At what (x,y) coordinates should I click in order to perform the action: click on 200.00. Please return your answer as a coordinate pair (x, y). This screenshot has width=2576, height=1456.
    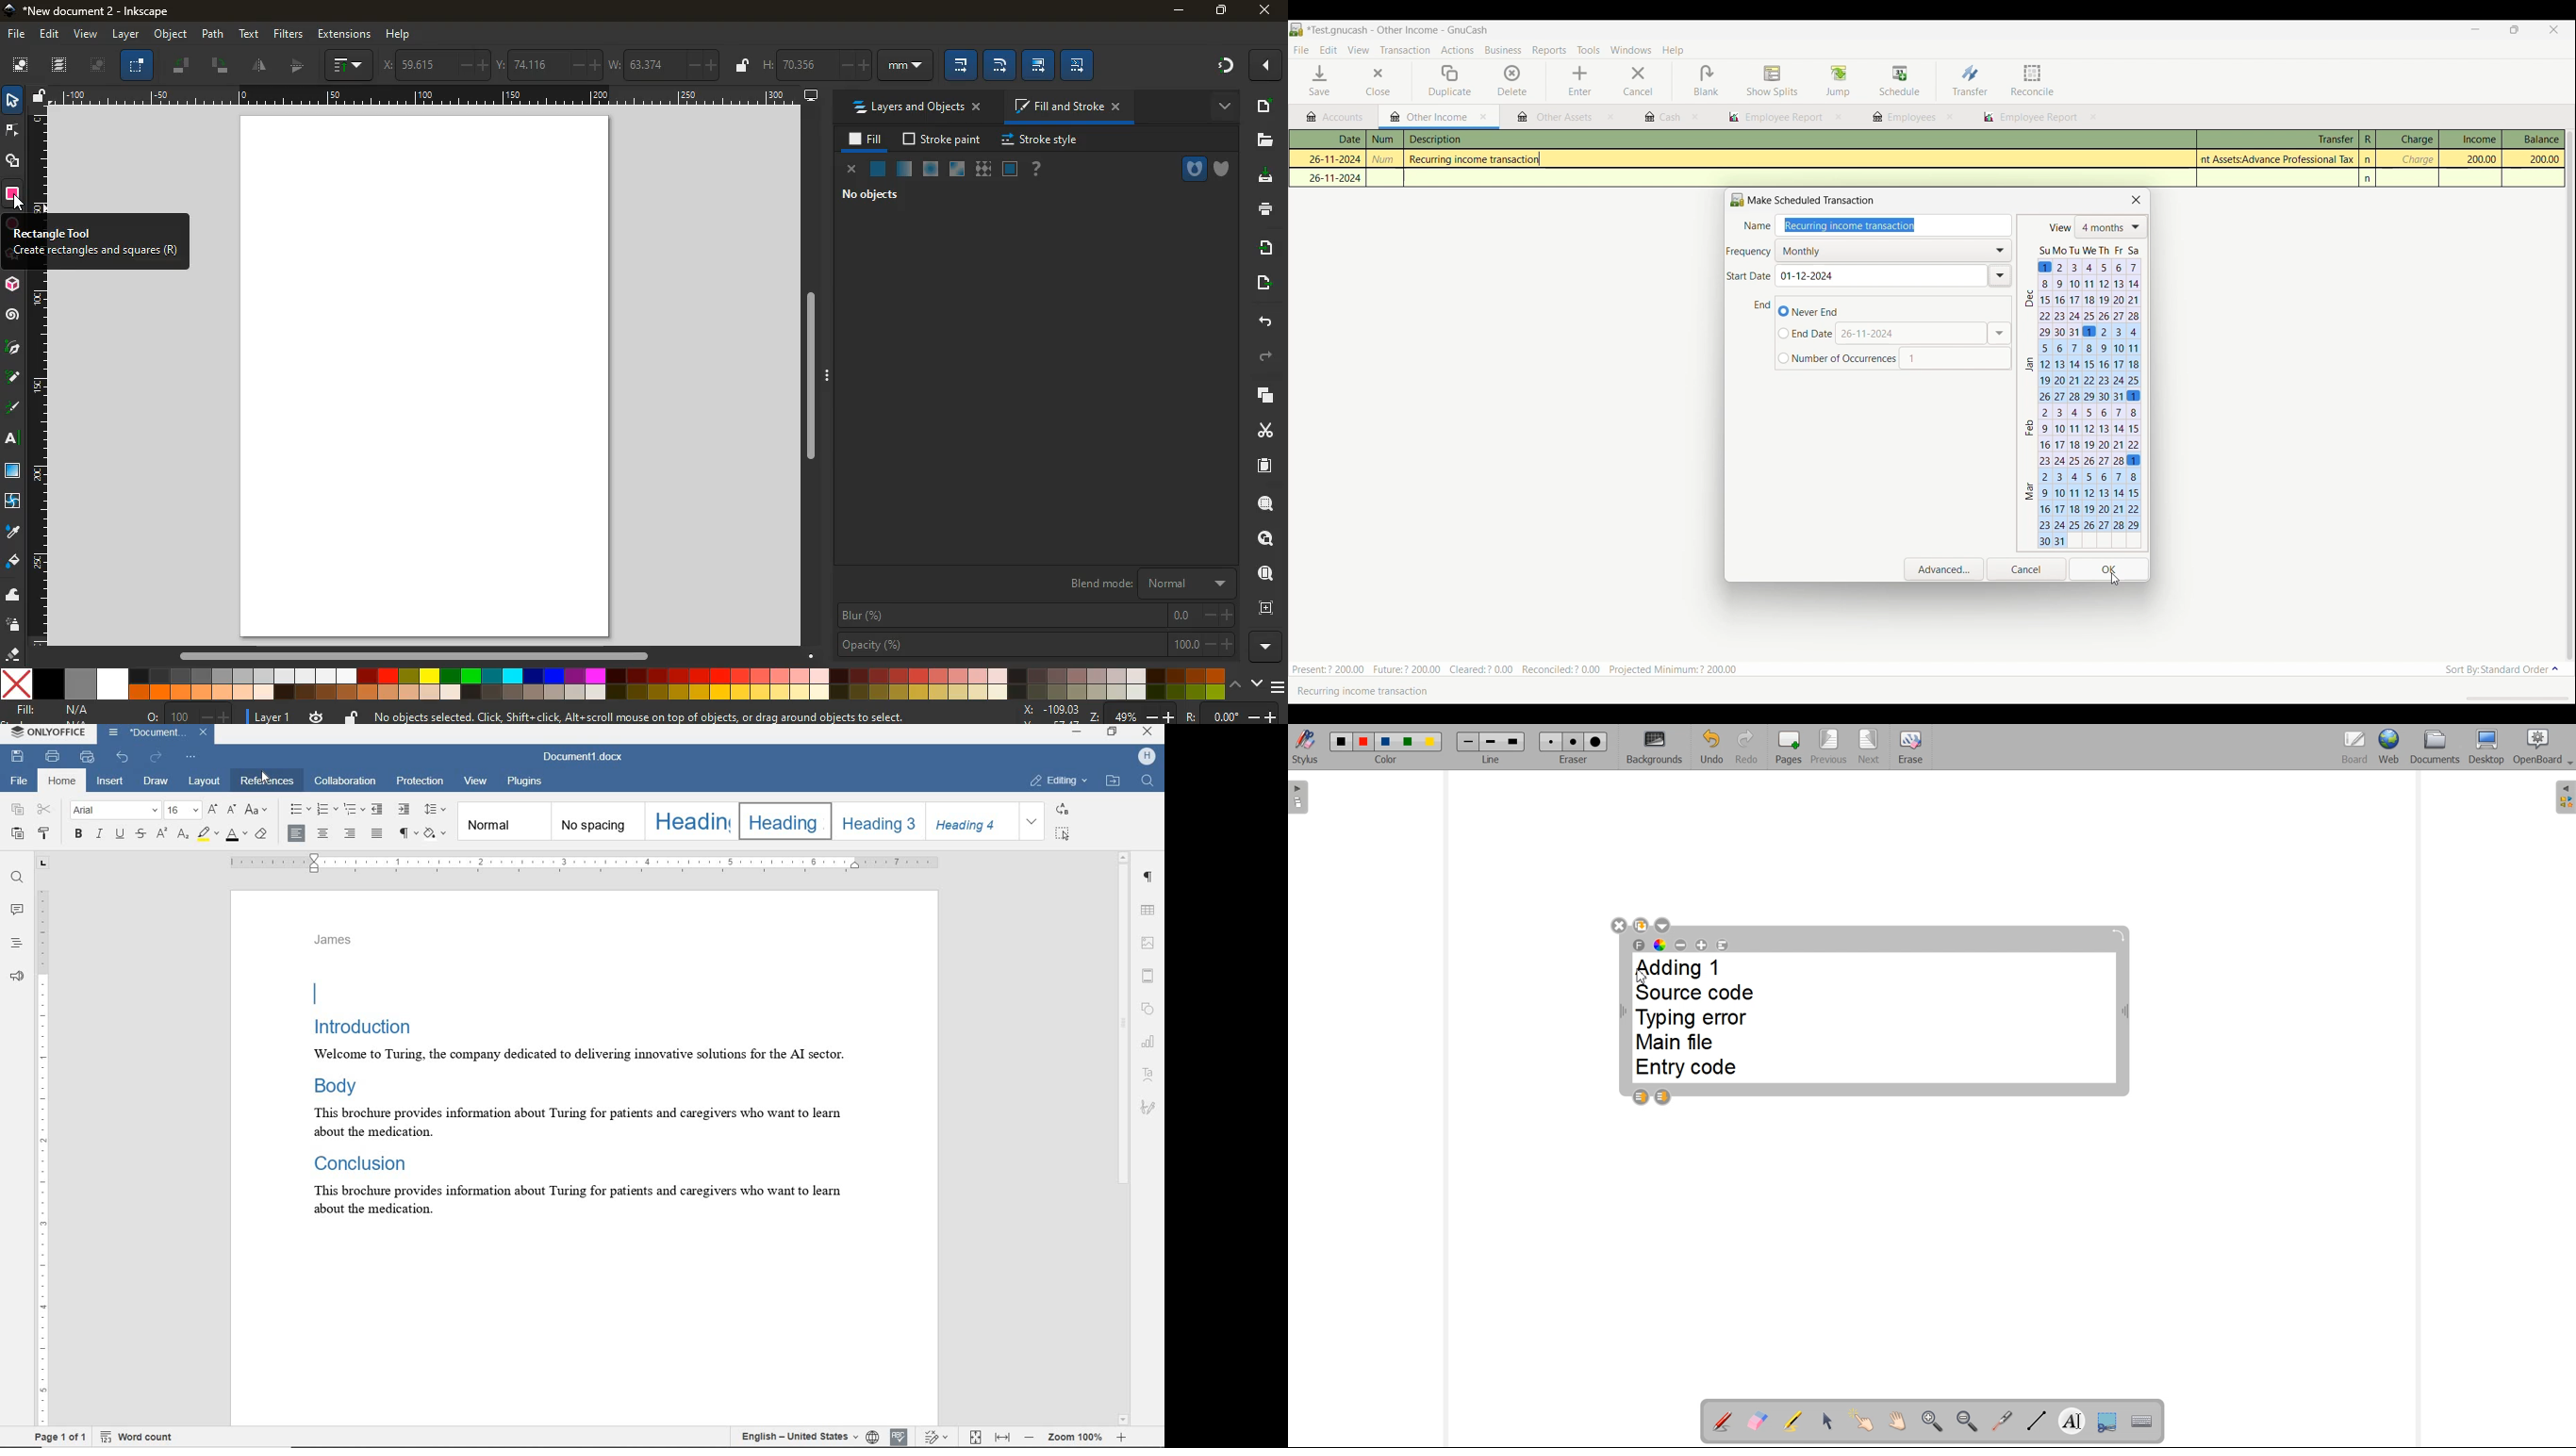
    Looking at the image, I should click on (2475, 159).